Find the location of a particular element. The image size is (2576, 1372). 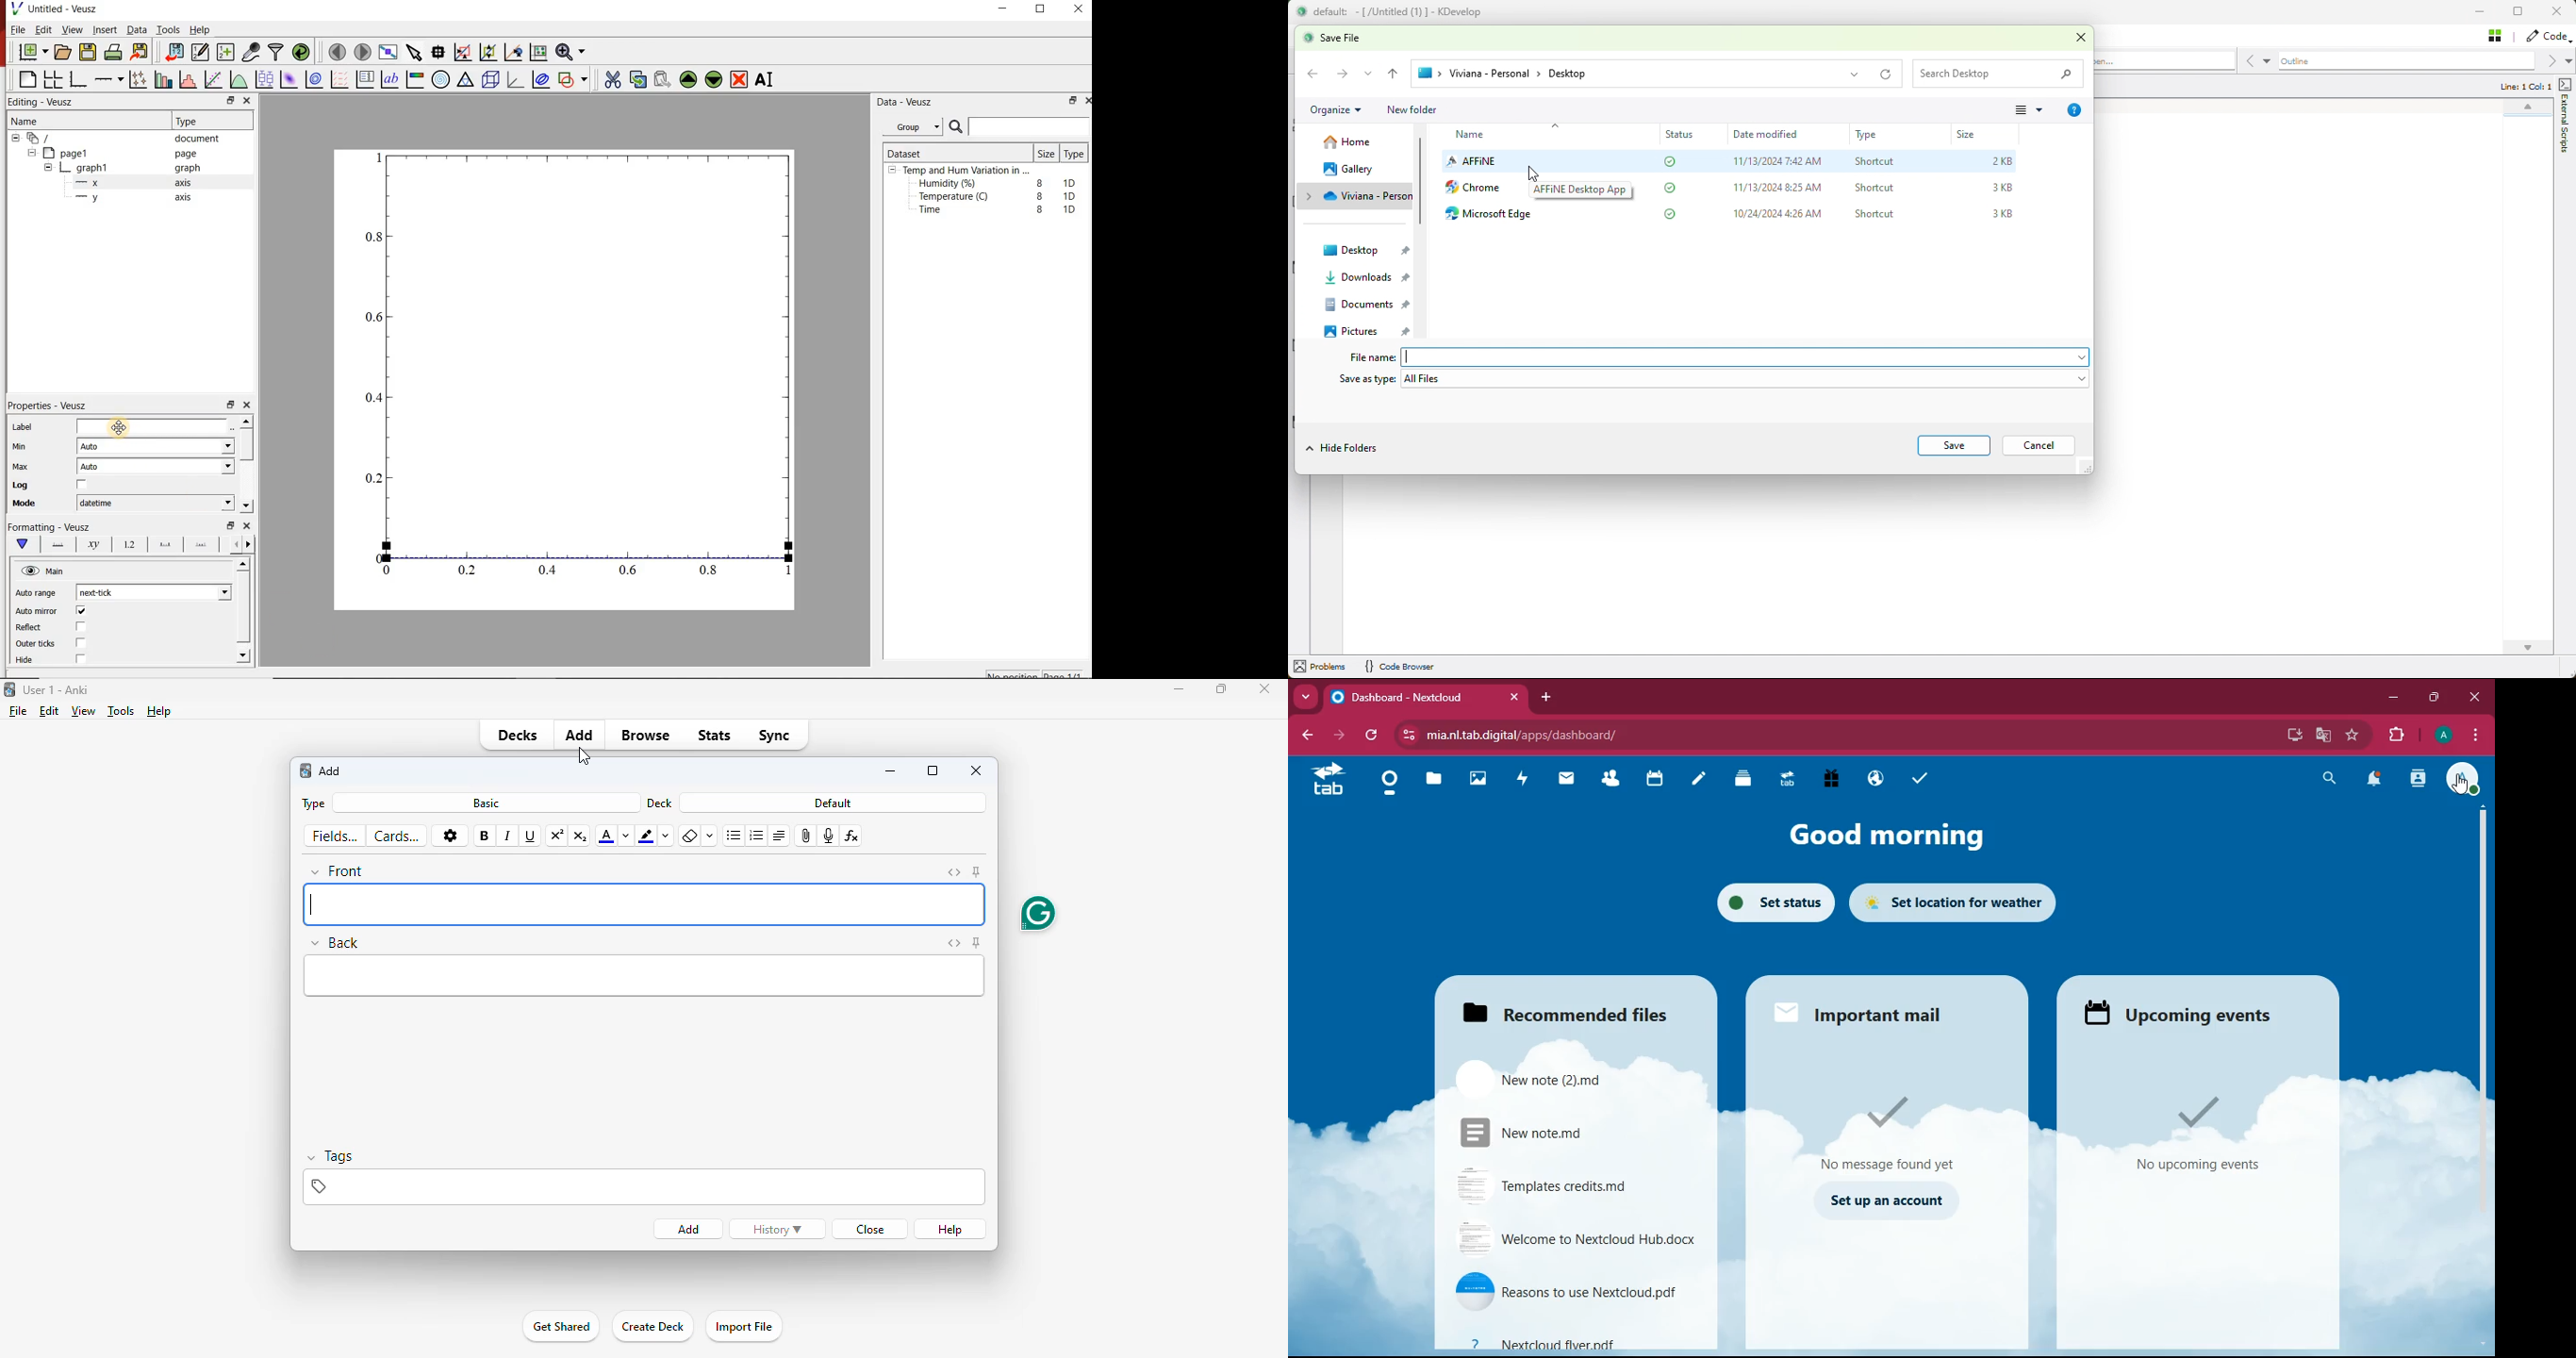

files is located at coordinates (1563, 1012).